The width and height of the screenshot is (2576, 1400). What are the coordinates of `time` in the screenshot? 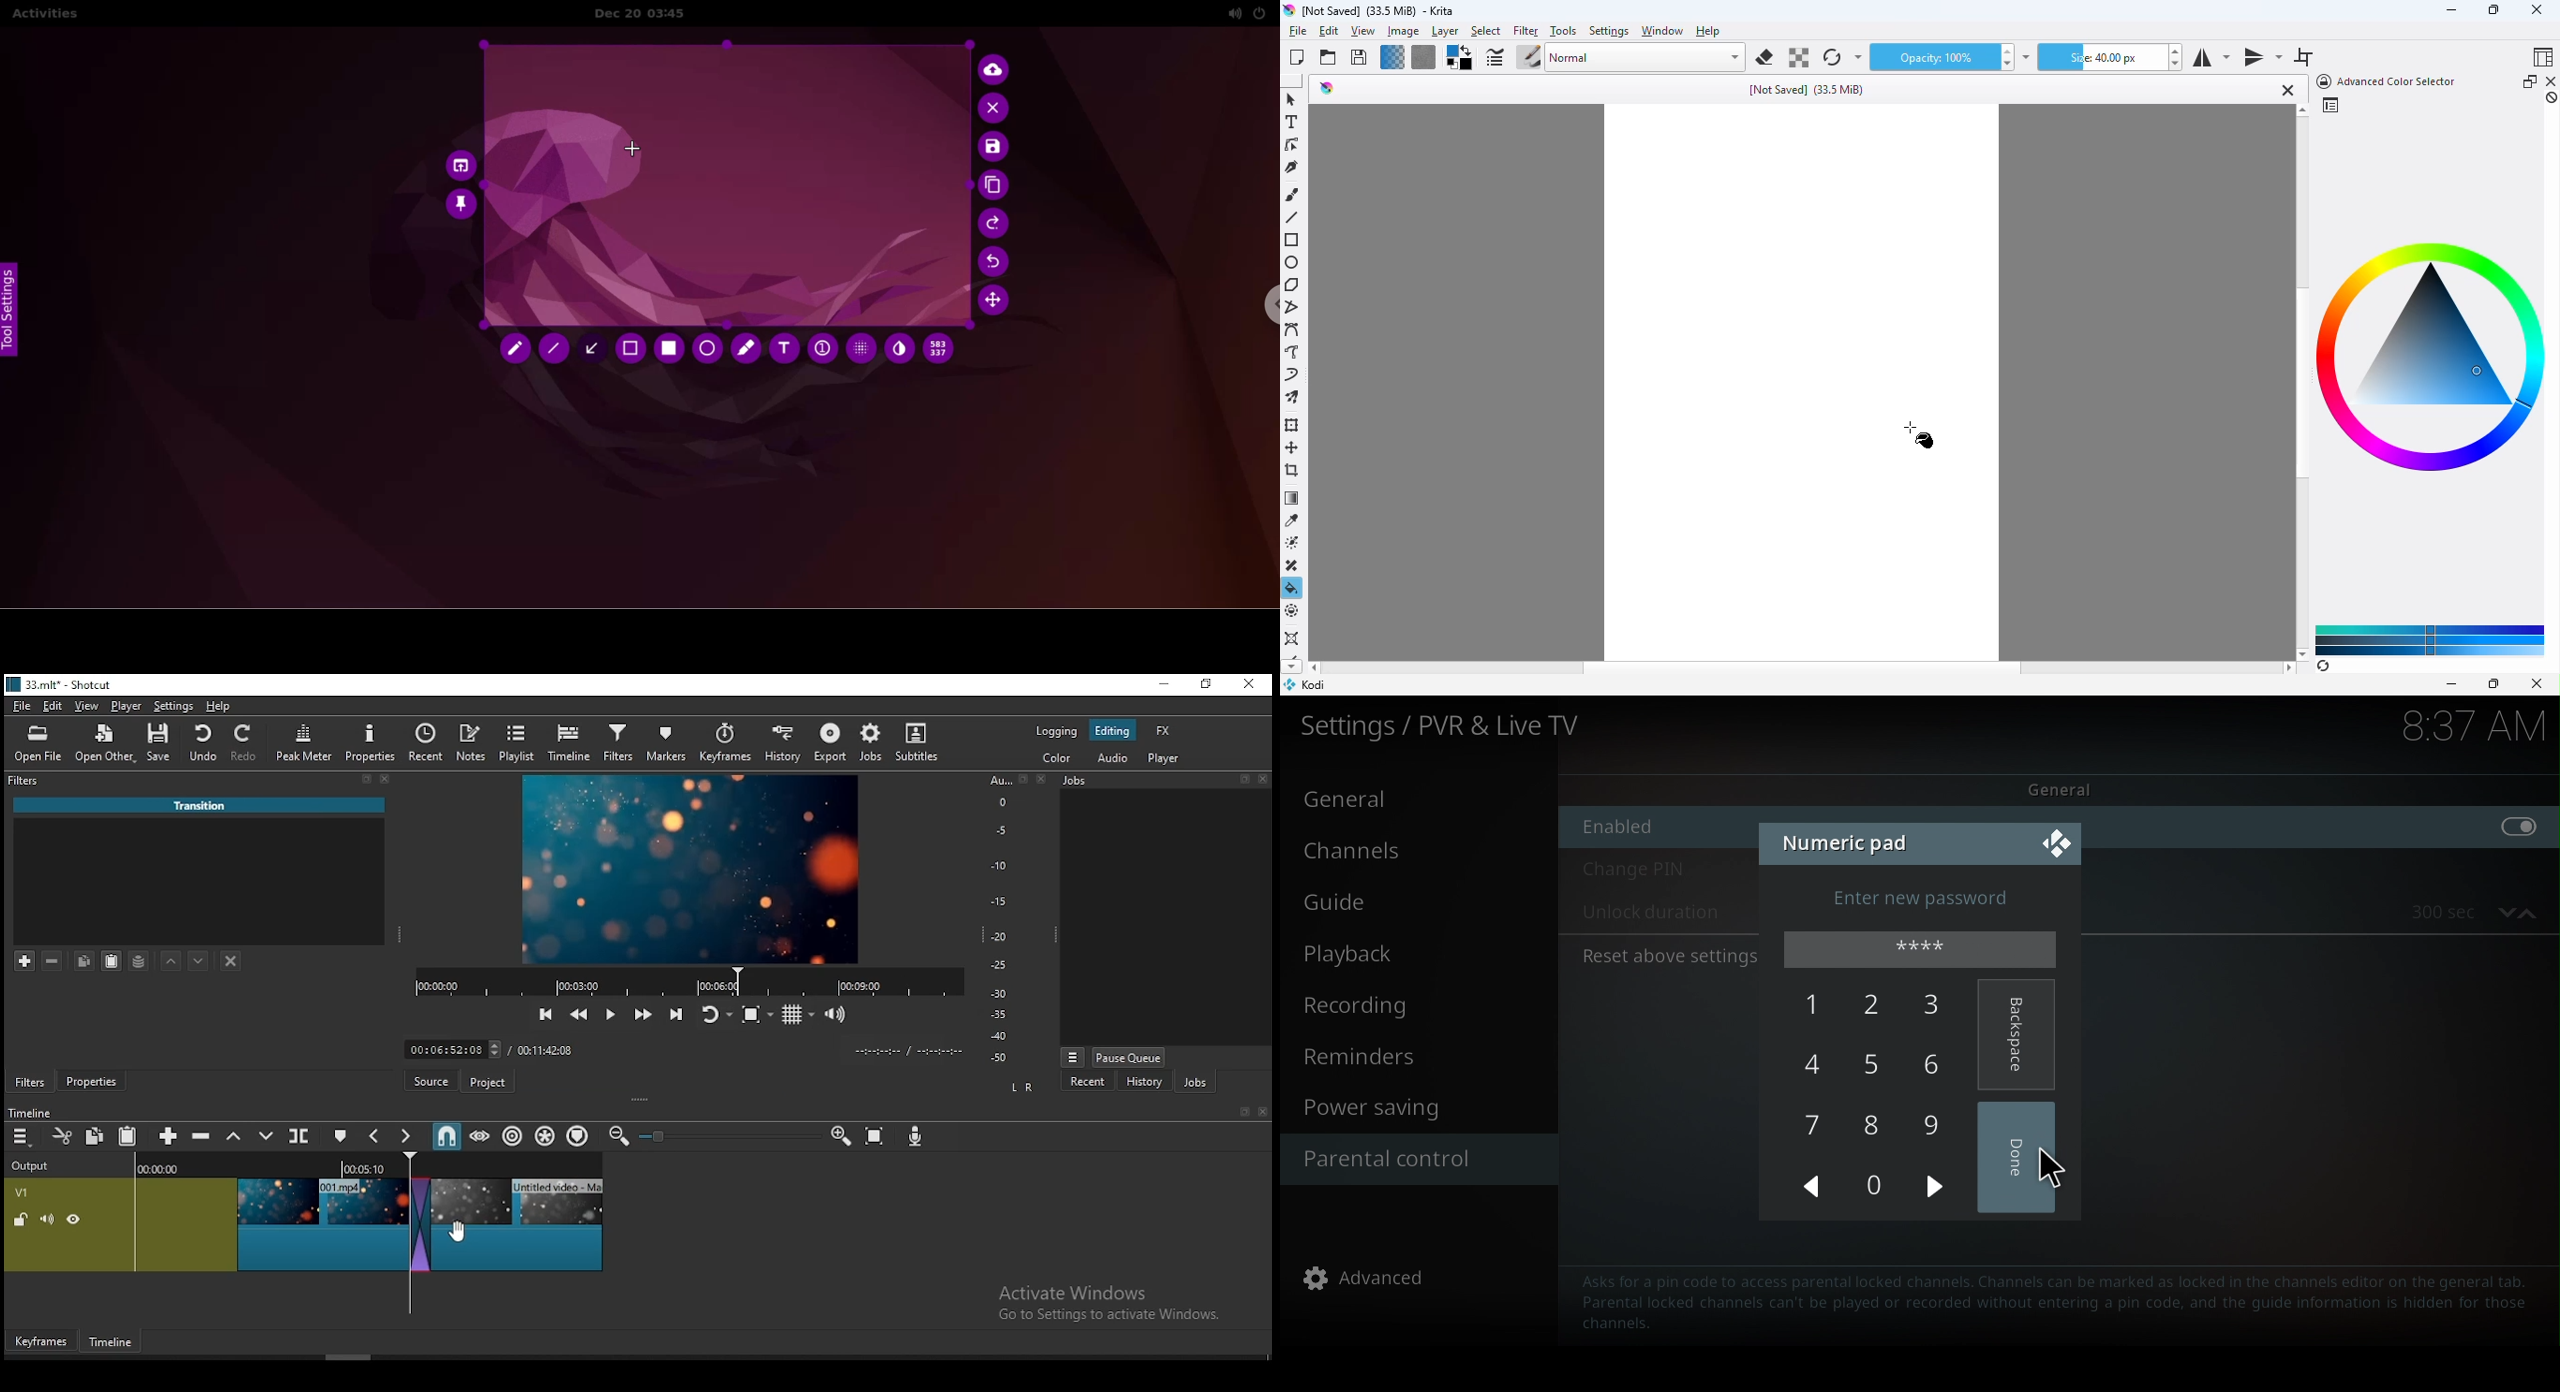 It's located at (2458, 730).